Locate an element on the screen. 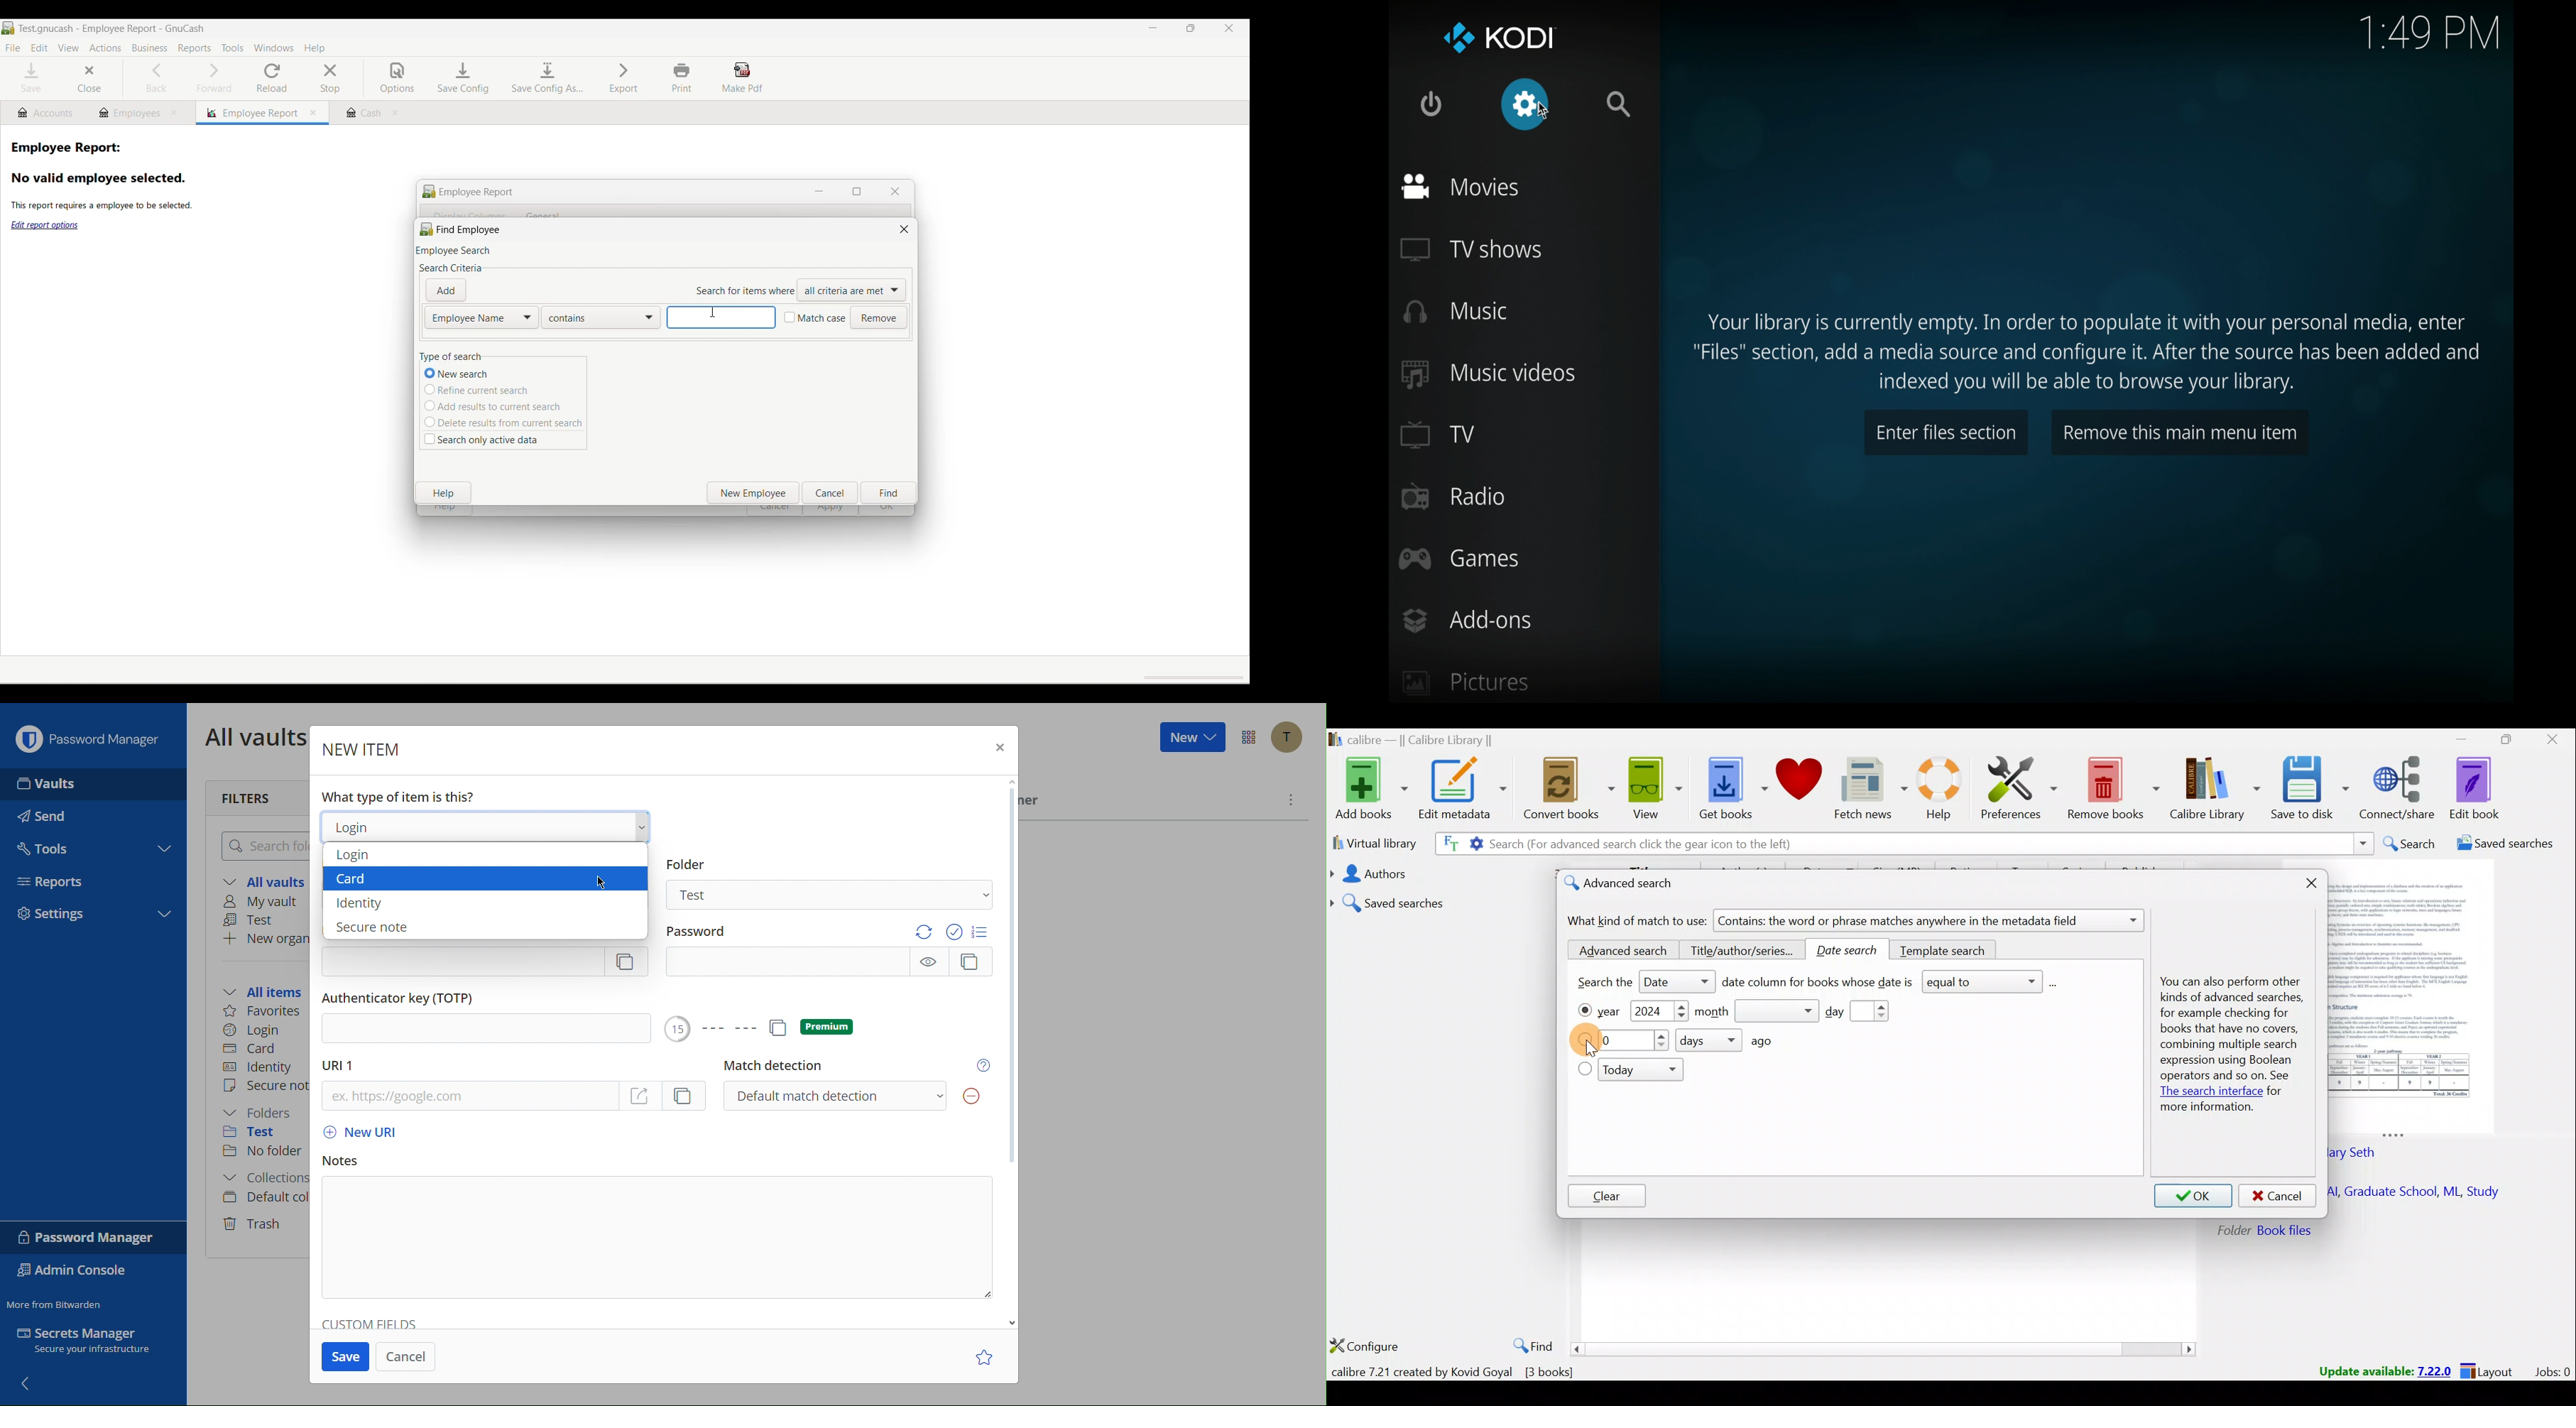  Account is located at coordinates (1288, 737).